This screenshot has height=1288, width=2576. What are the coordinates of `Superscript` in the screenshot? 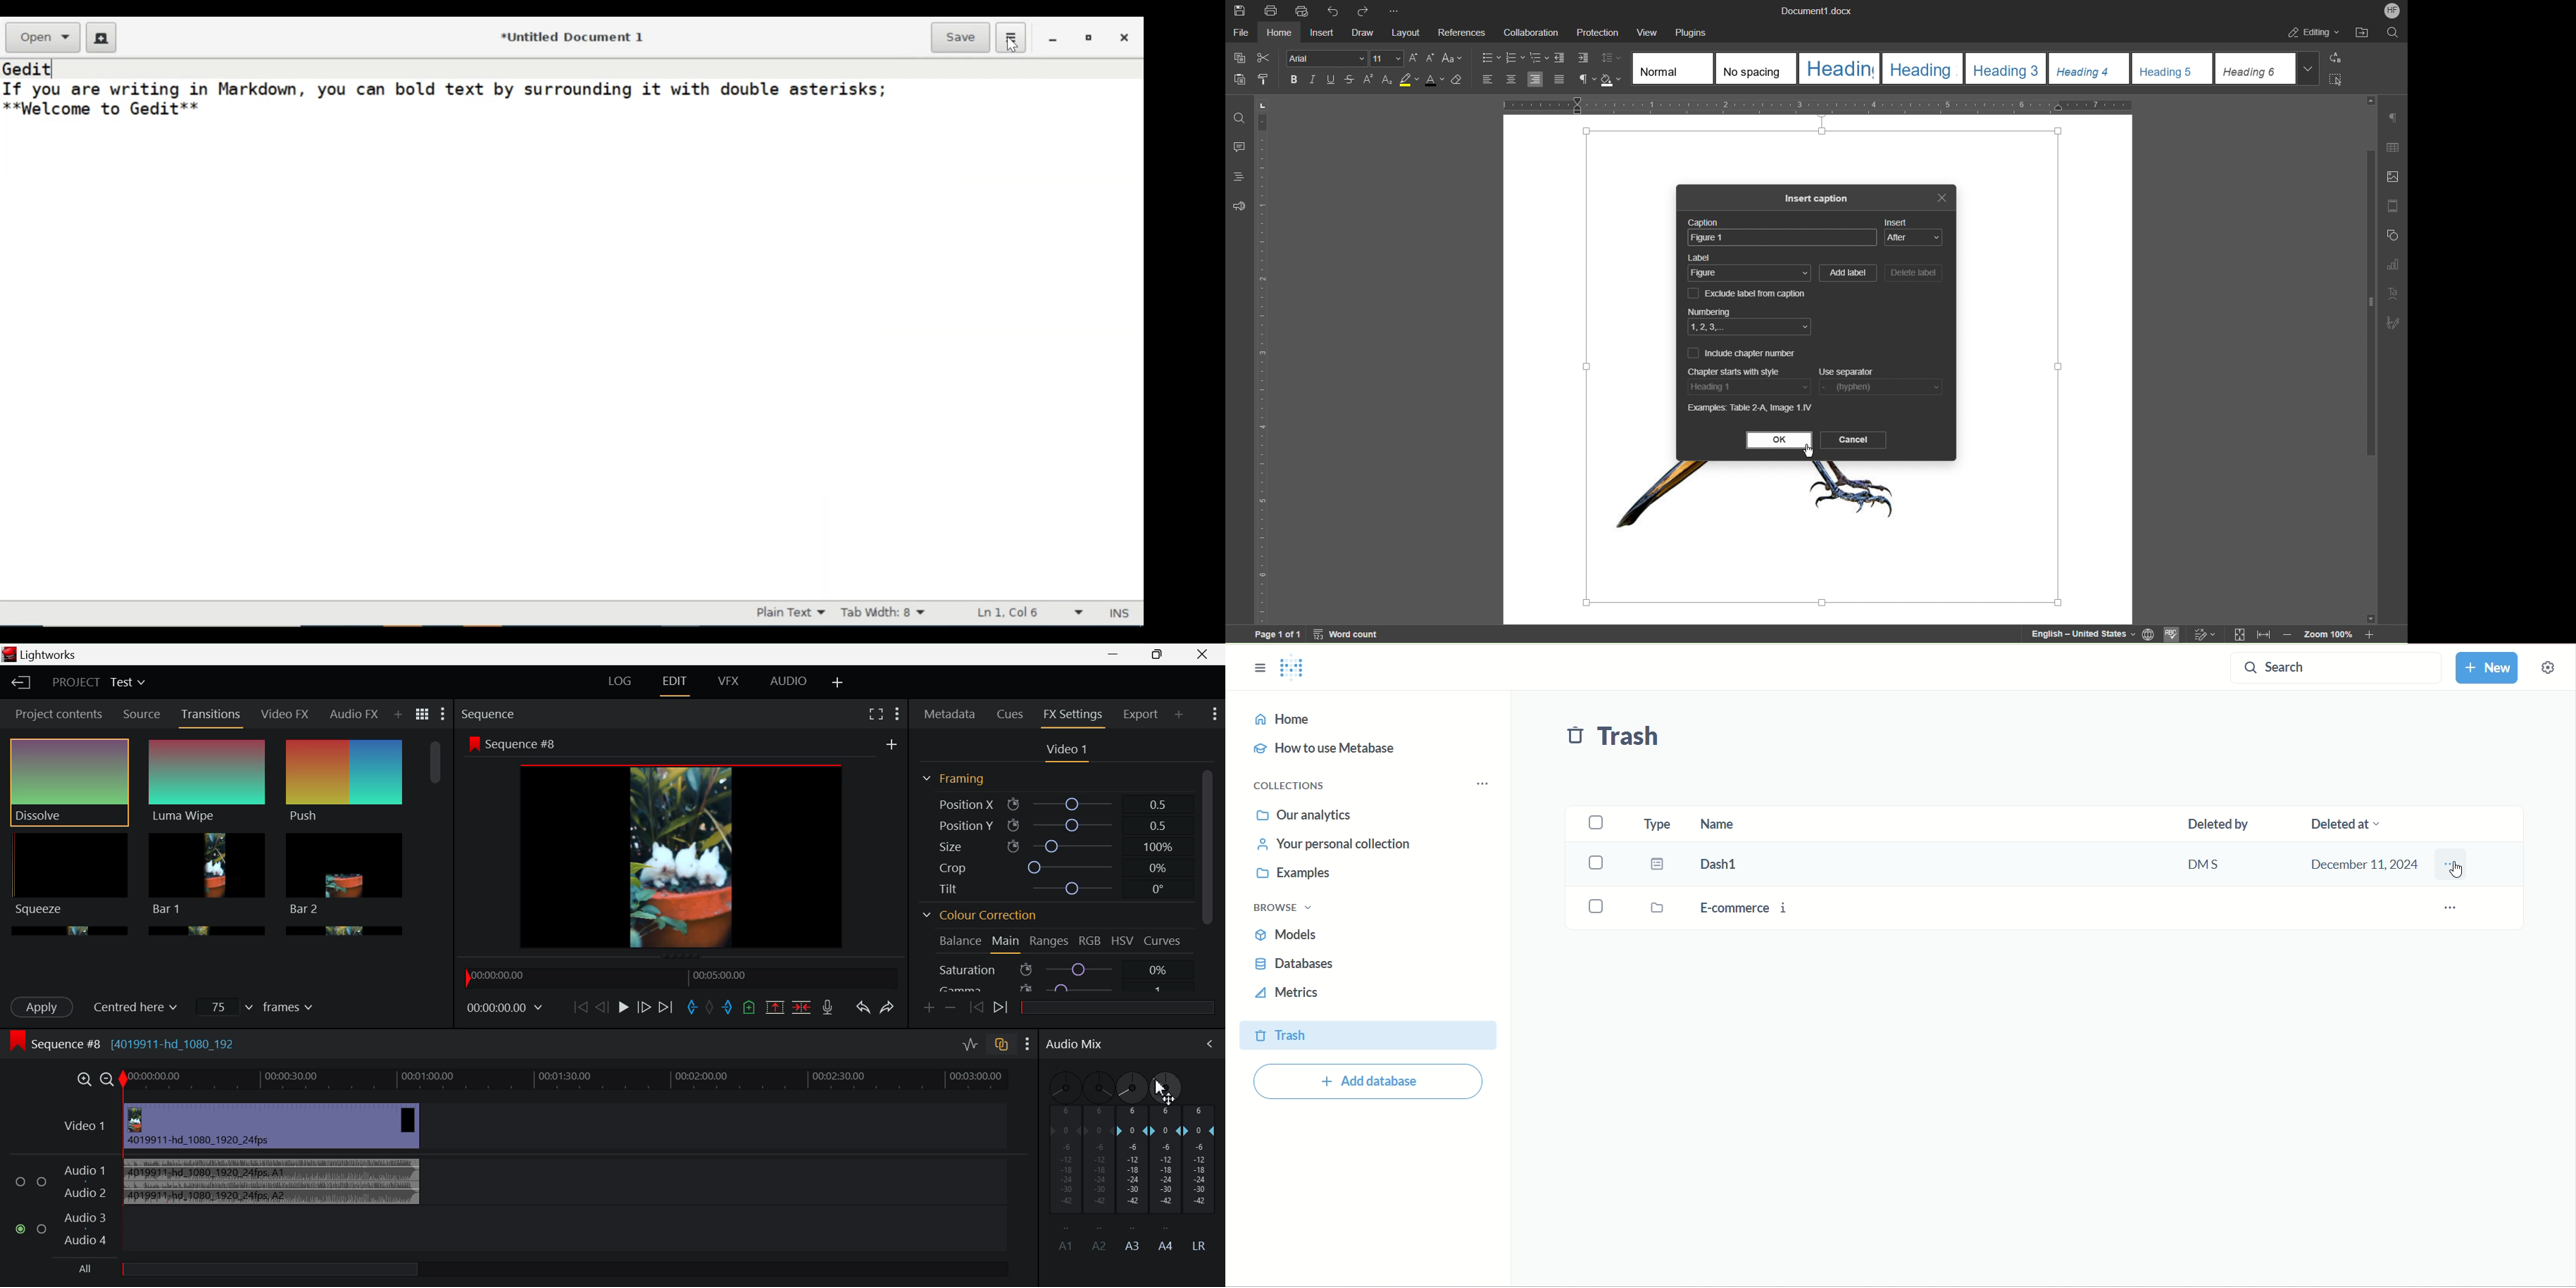 It's located at (1368, 80).